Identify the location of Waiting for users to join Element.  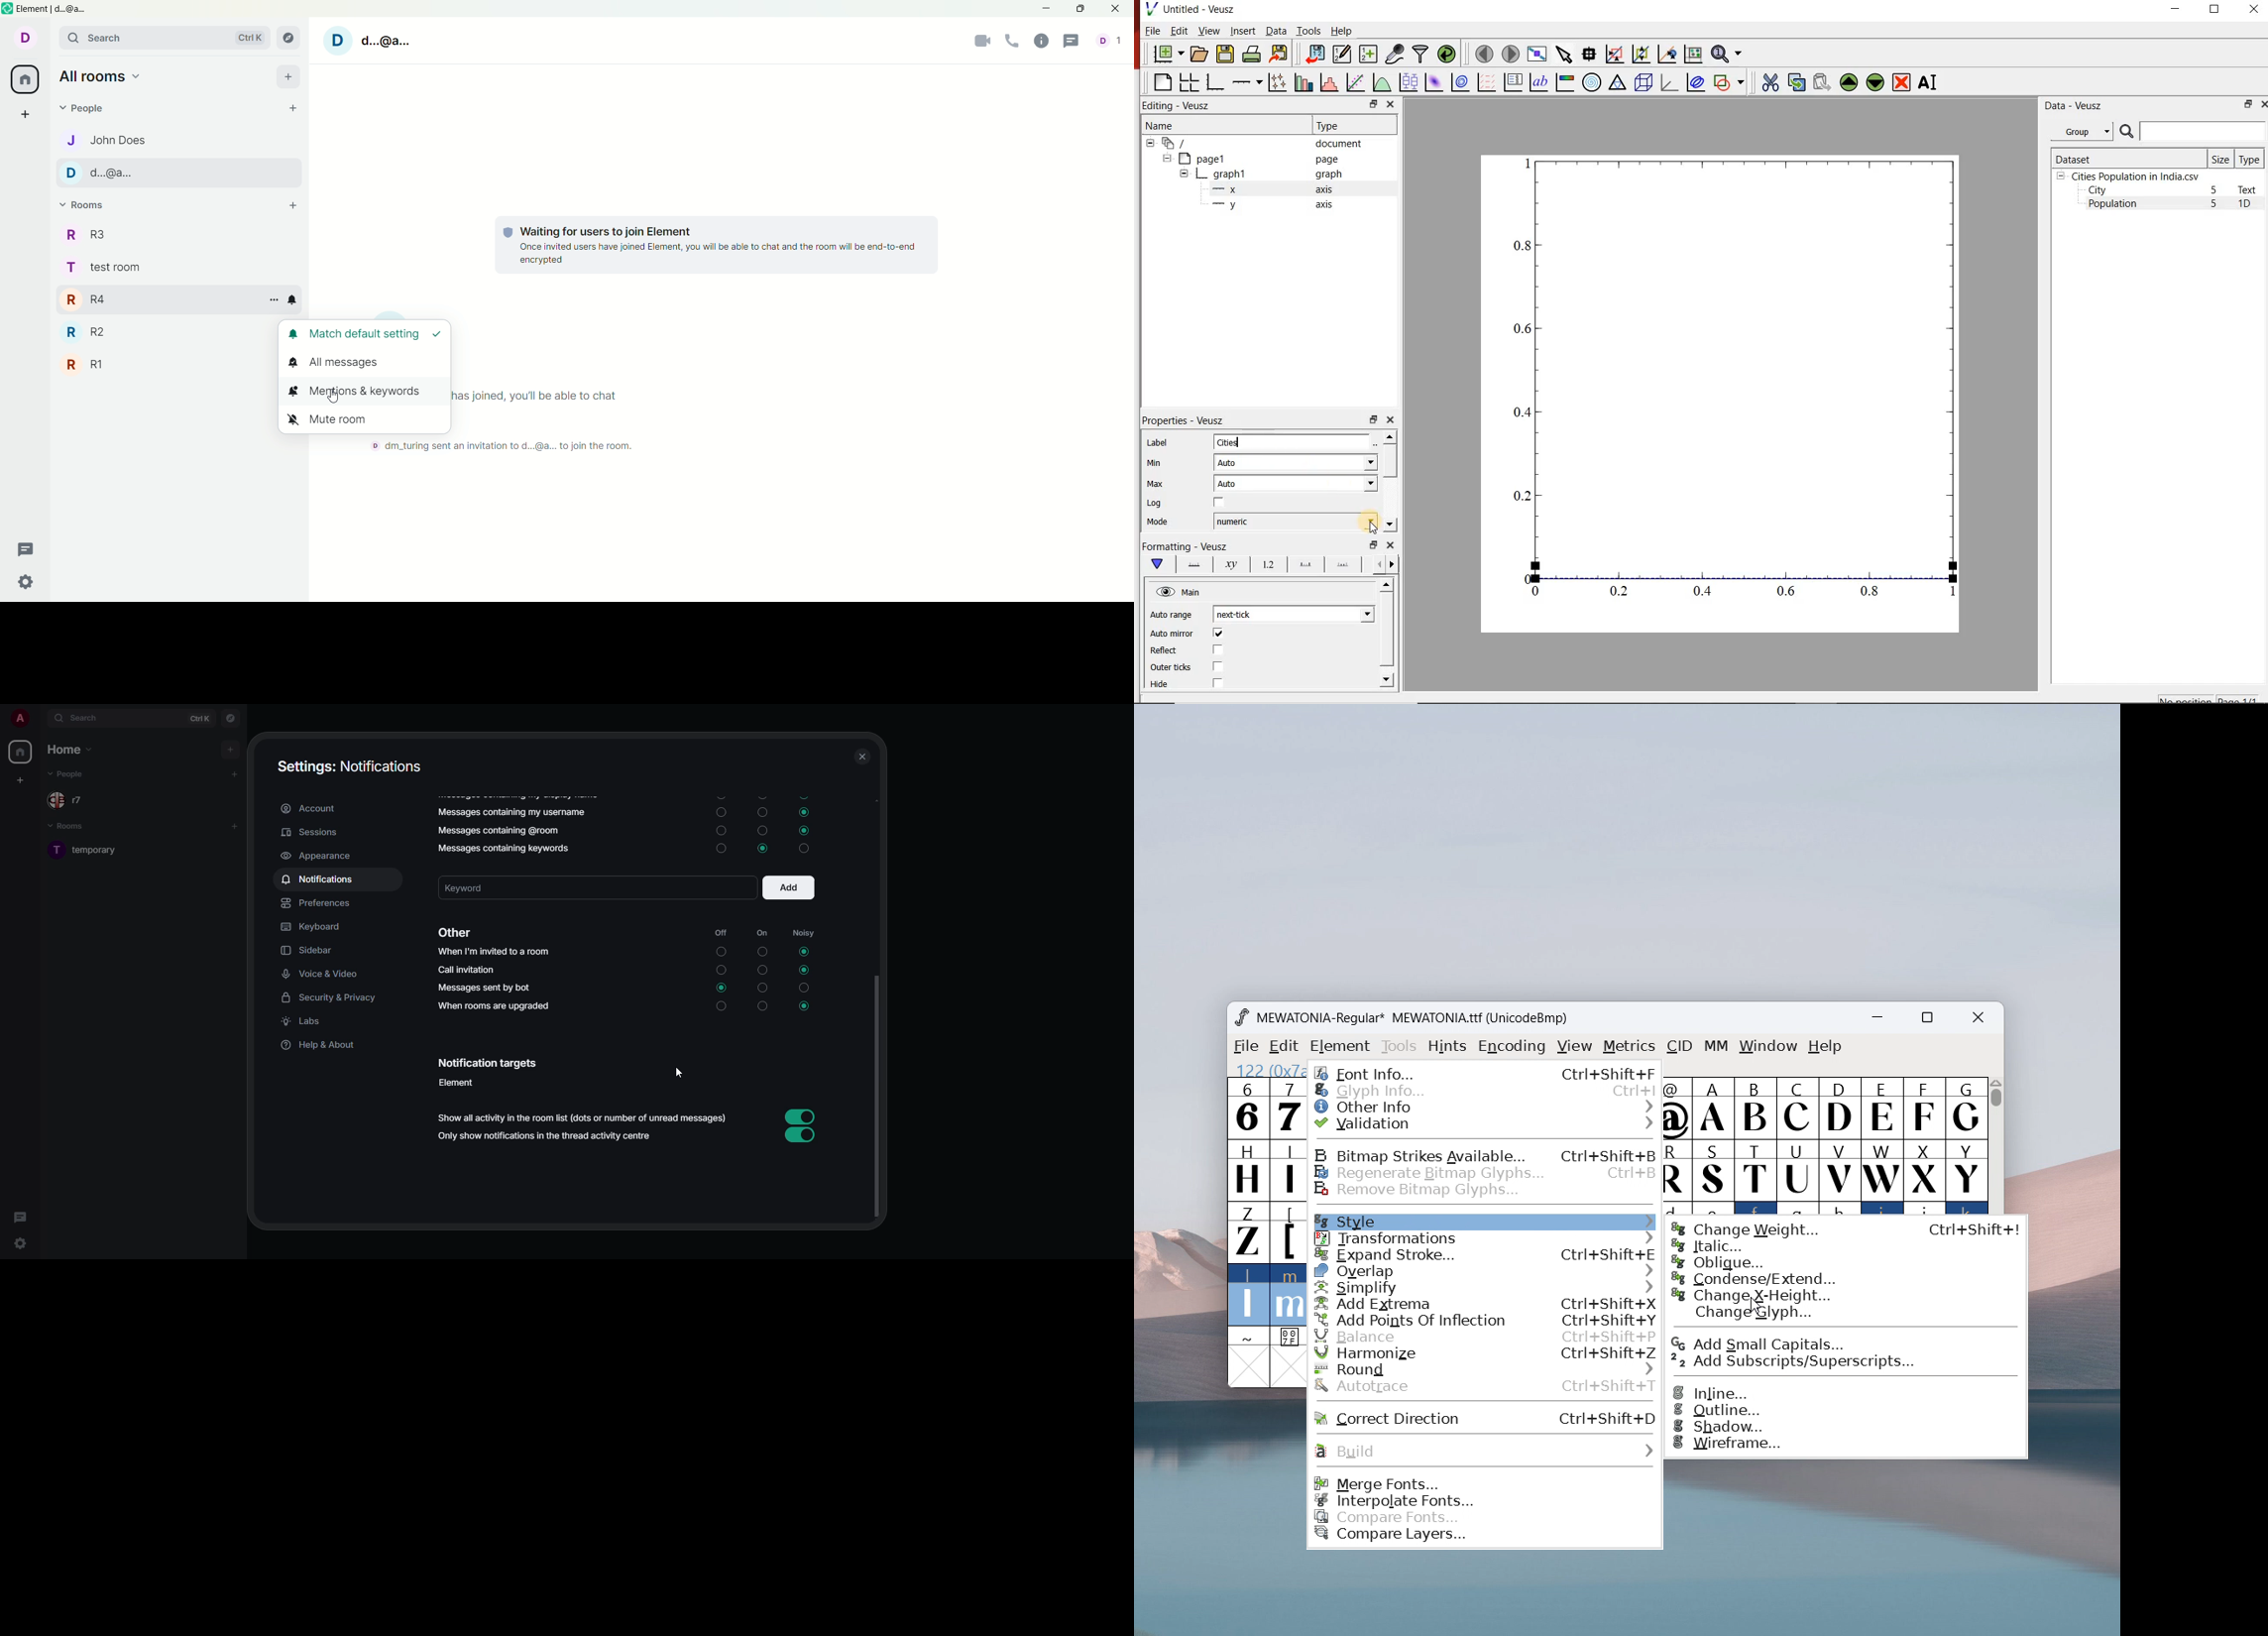
(605, 232).